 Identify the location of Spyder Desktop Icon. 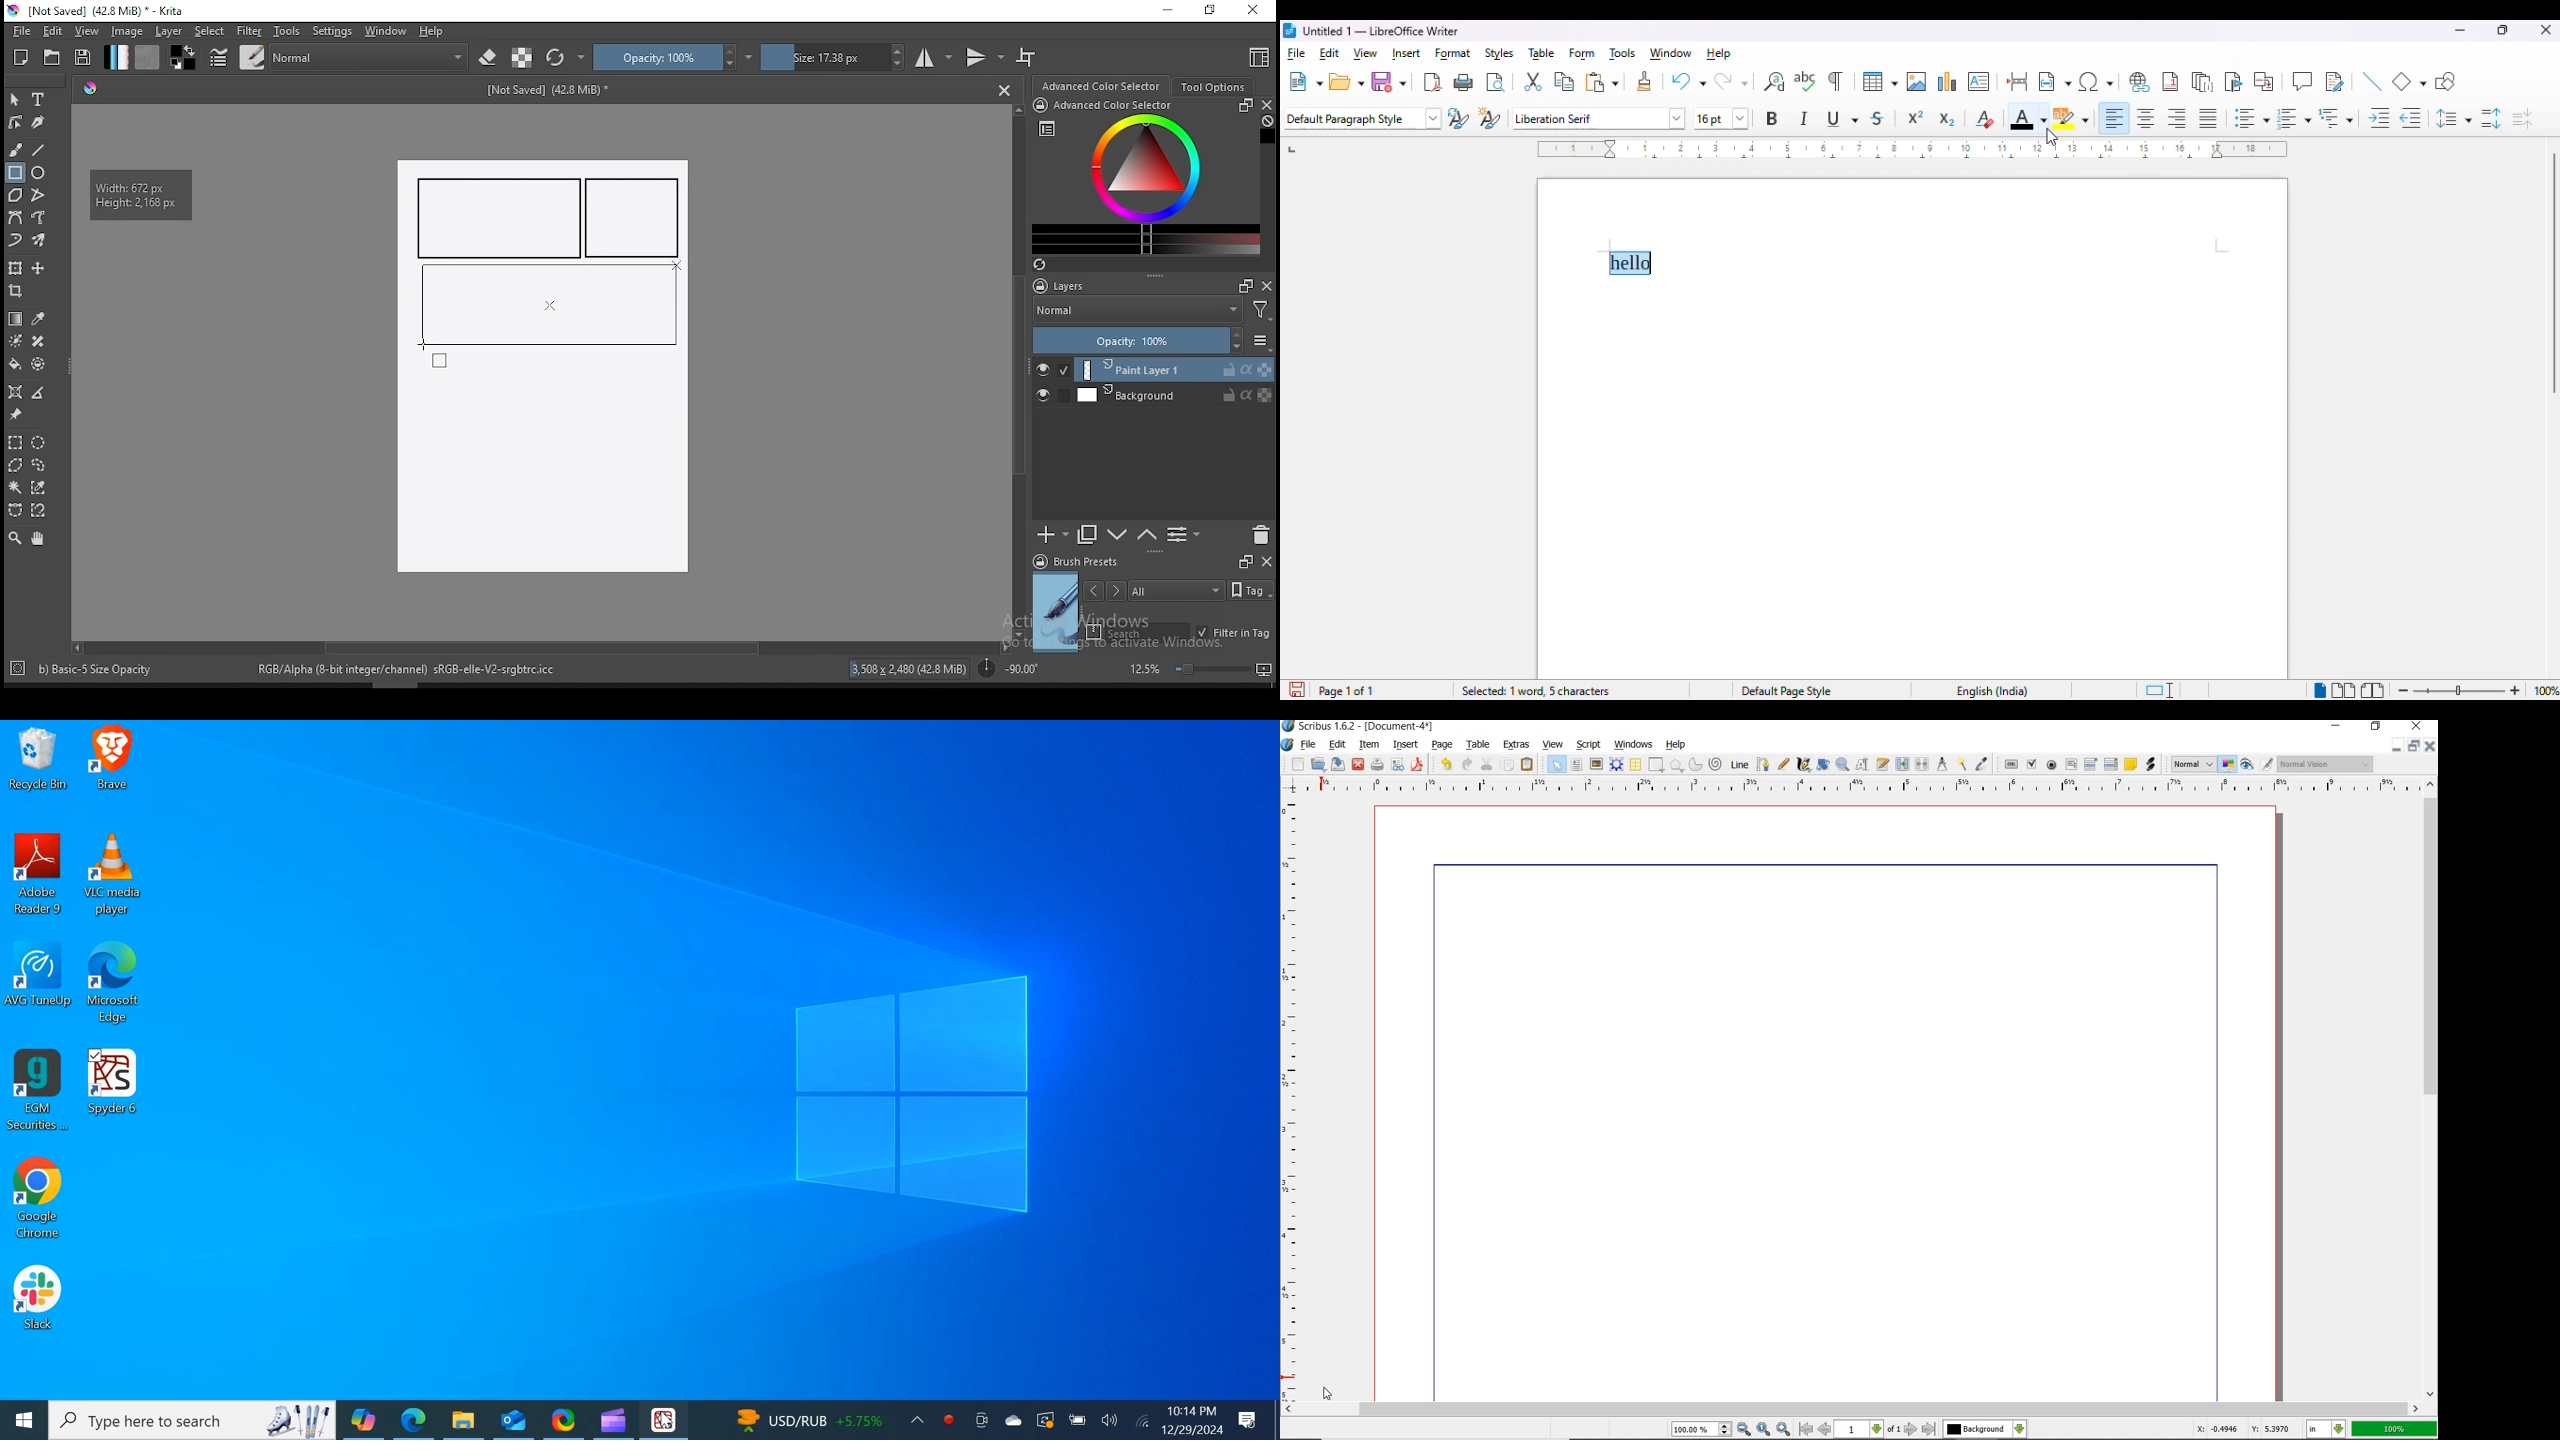
(666, 1420).